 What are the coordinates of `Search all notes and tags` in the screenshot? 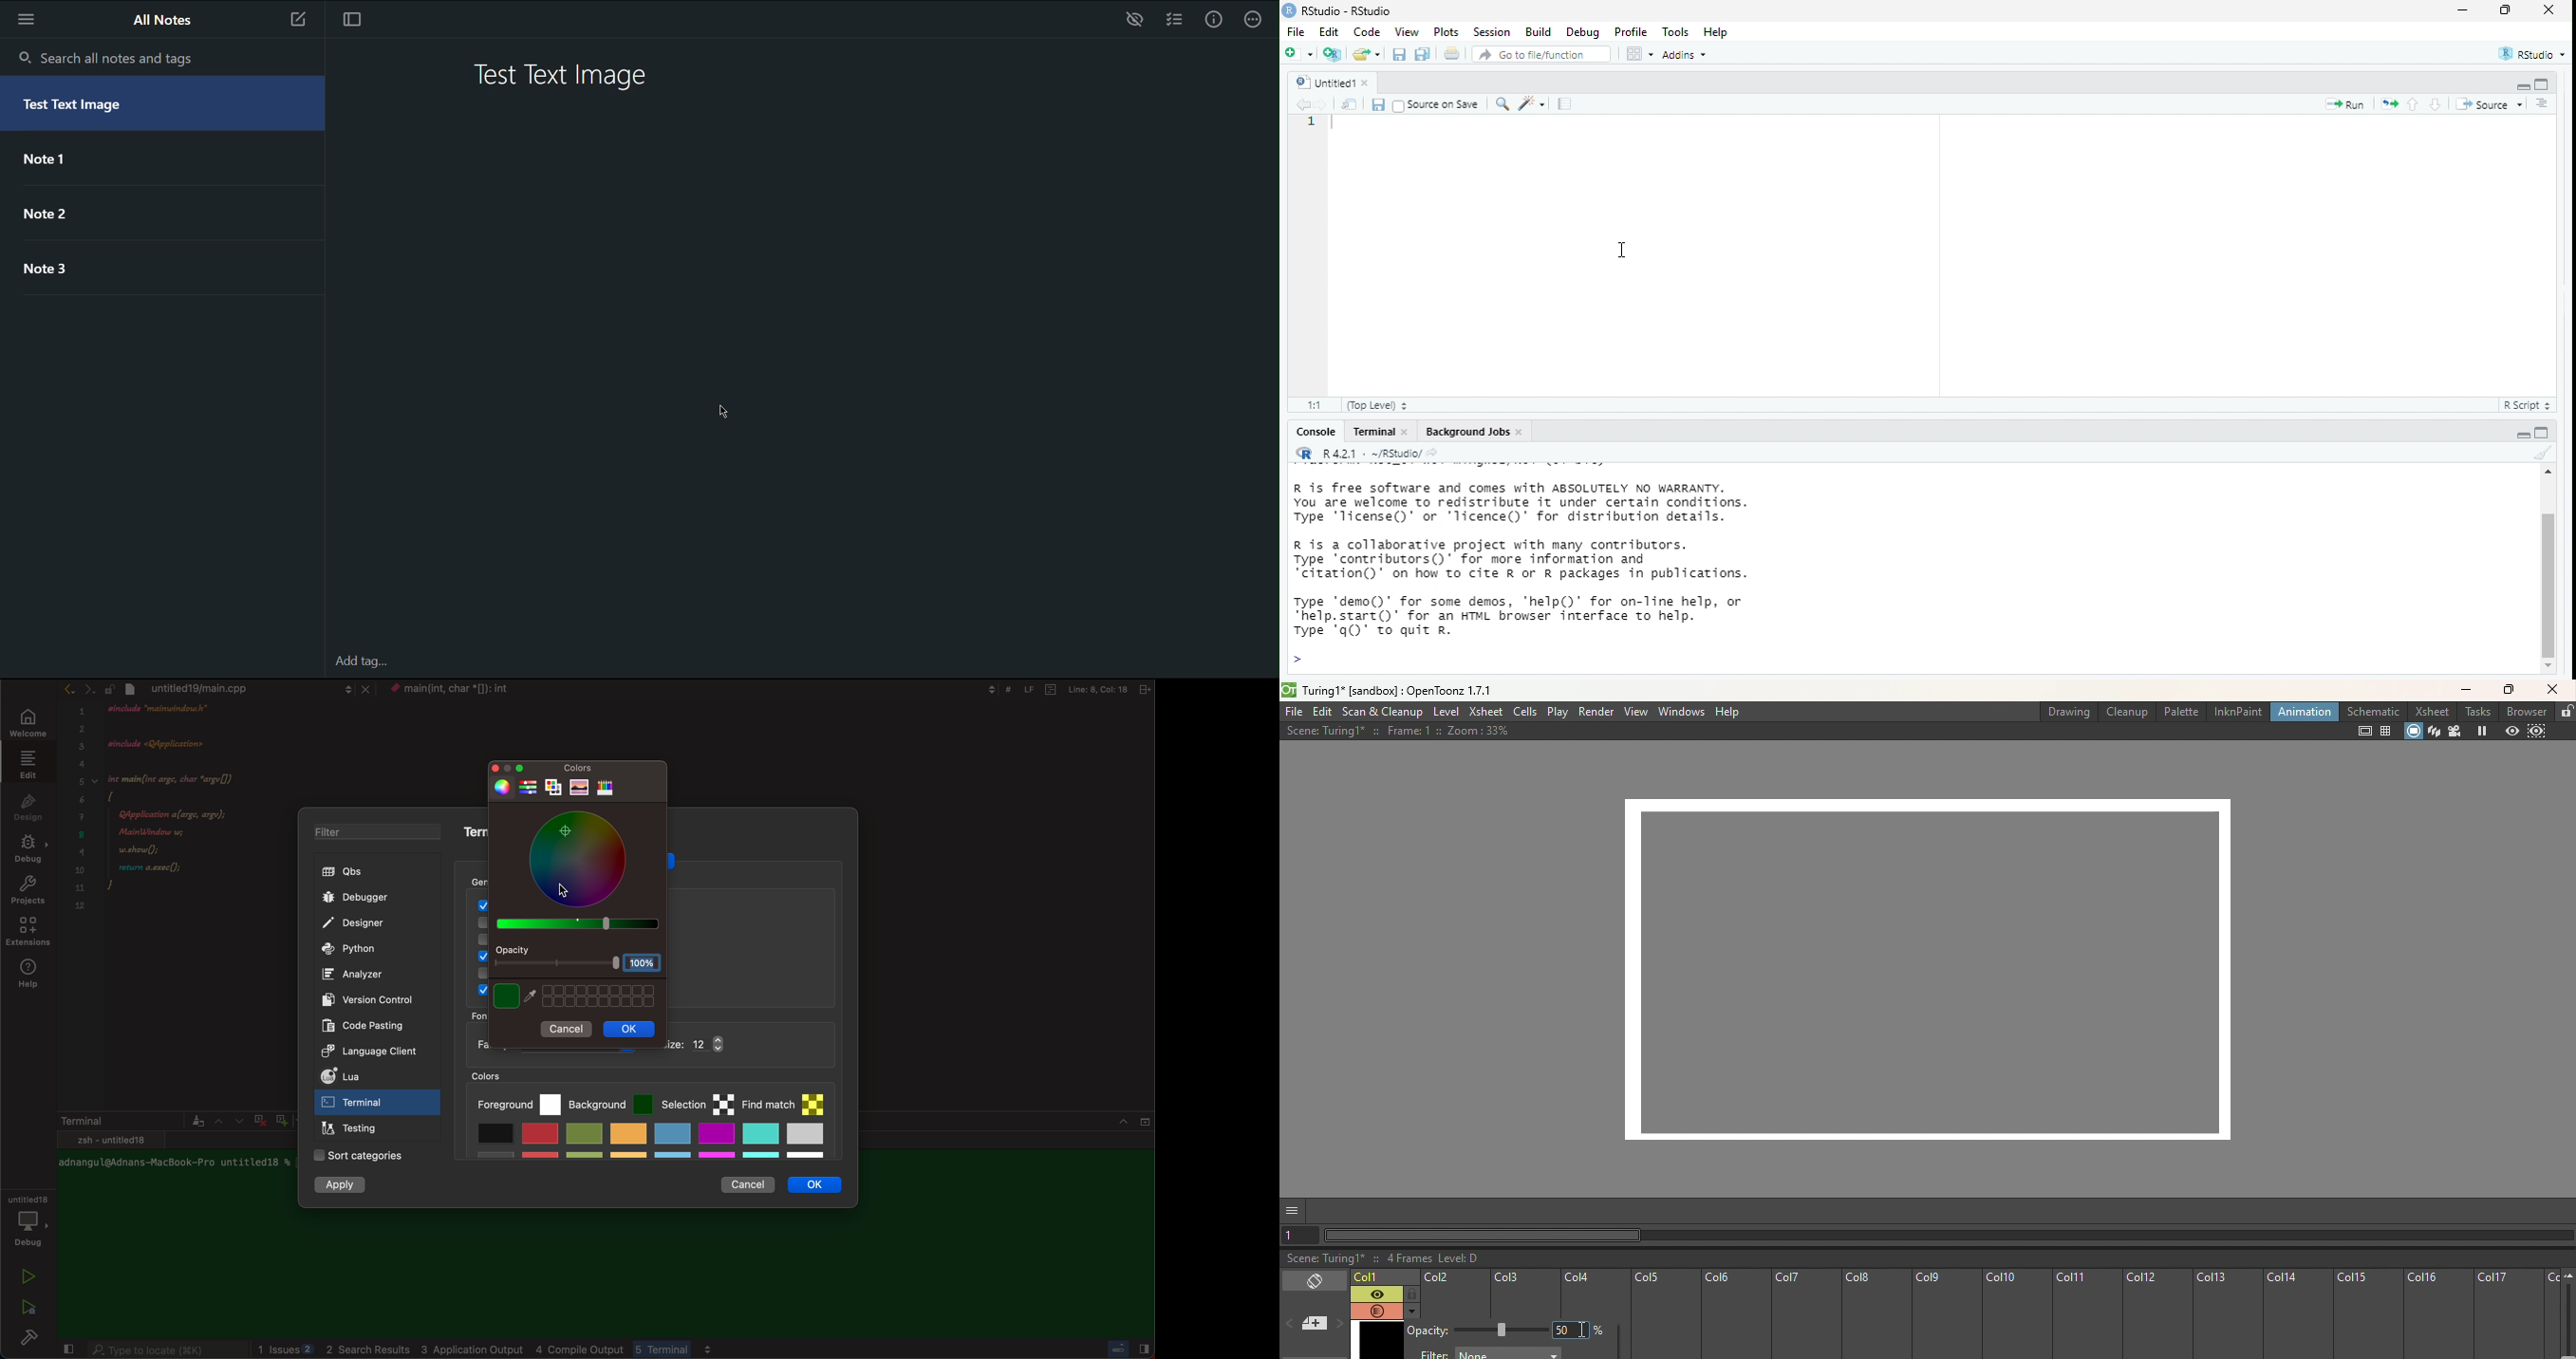 It's located at (105, 55).